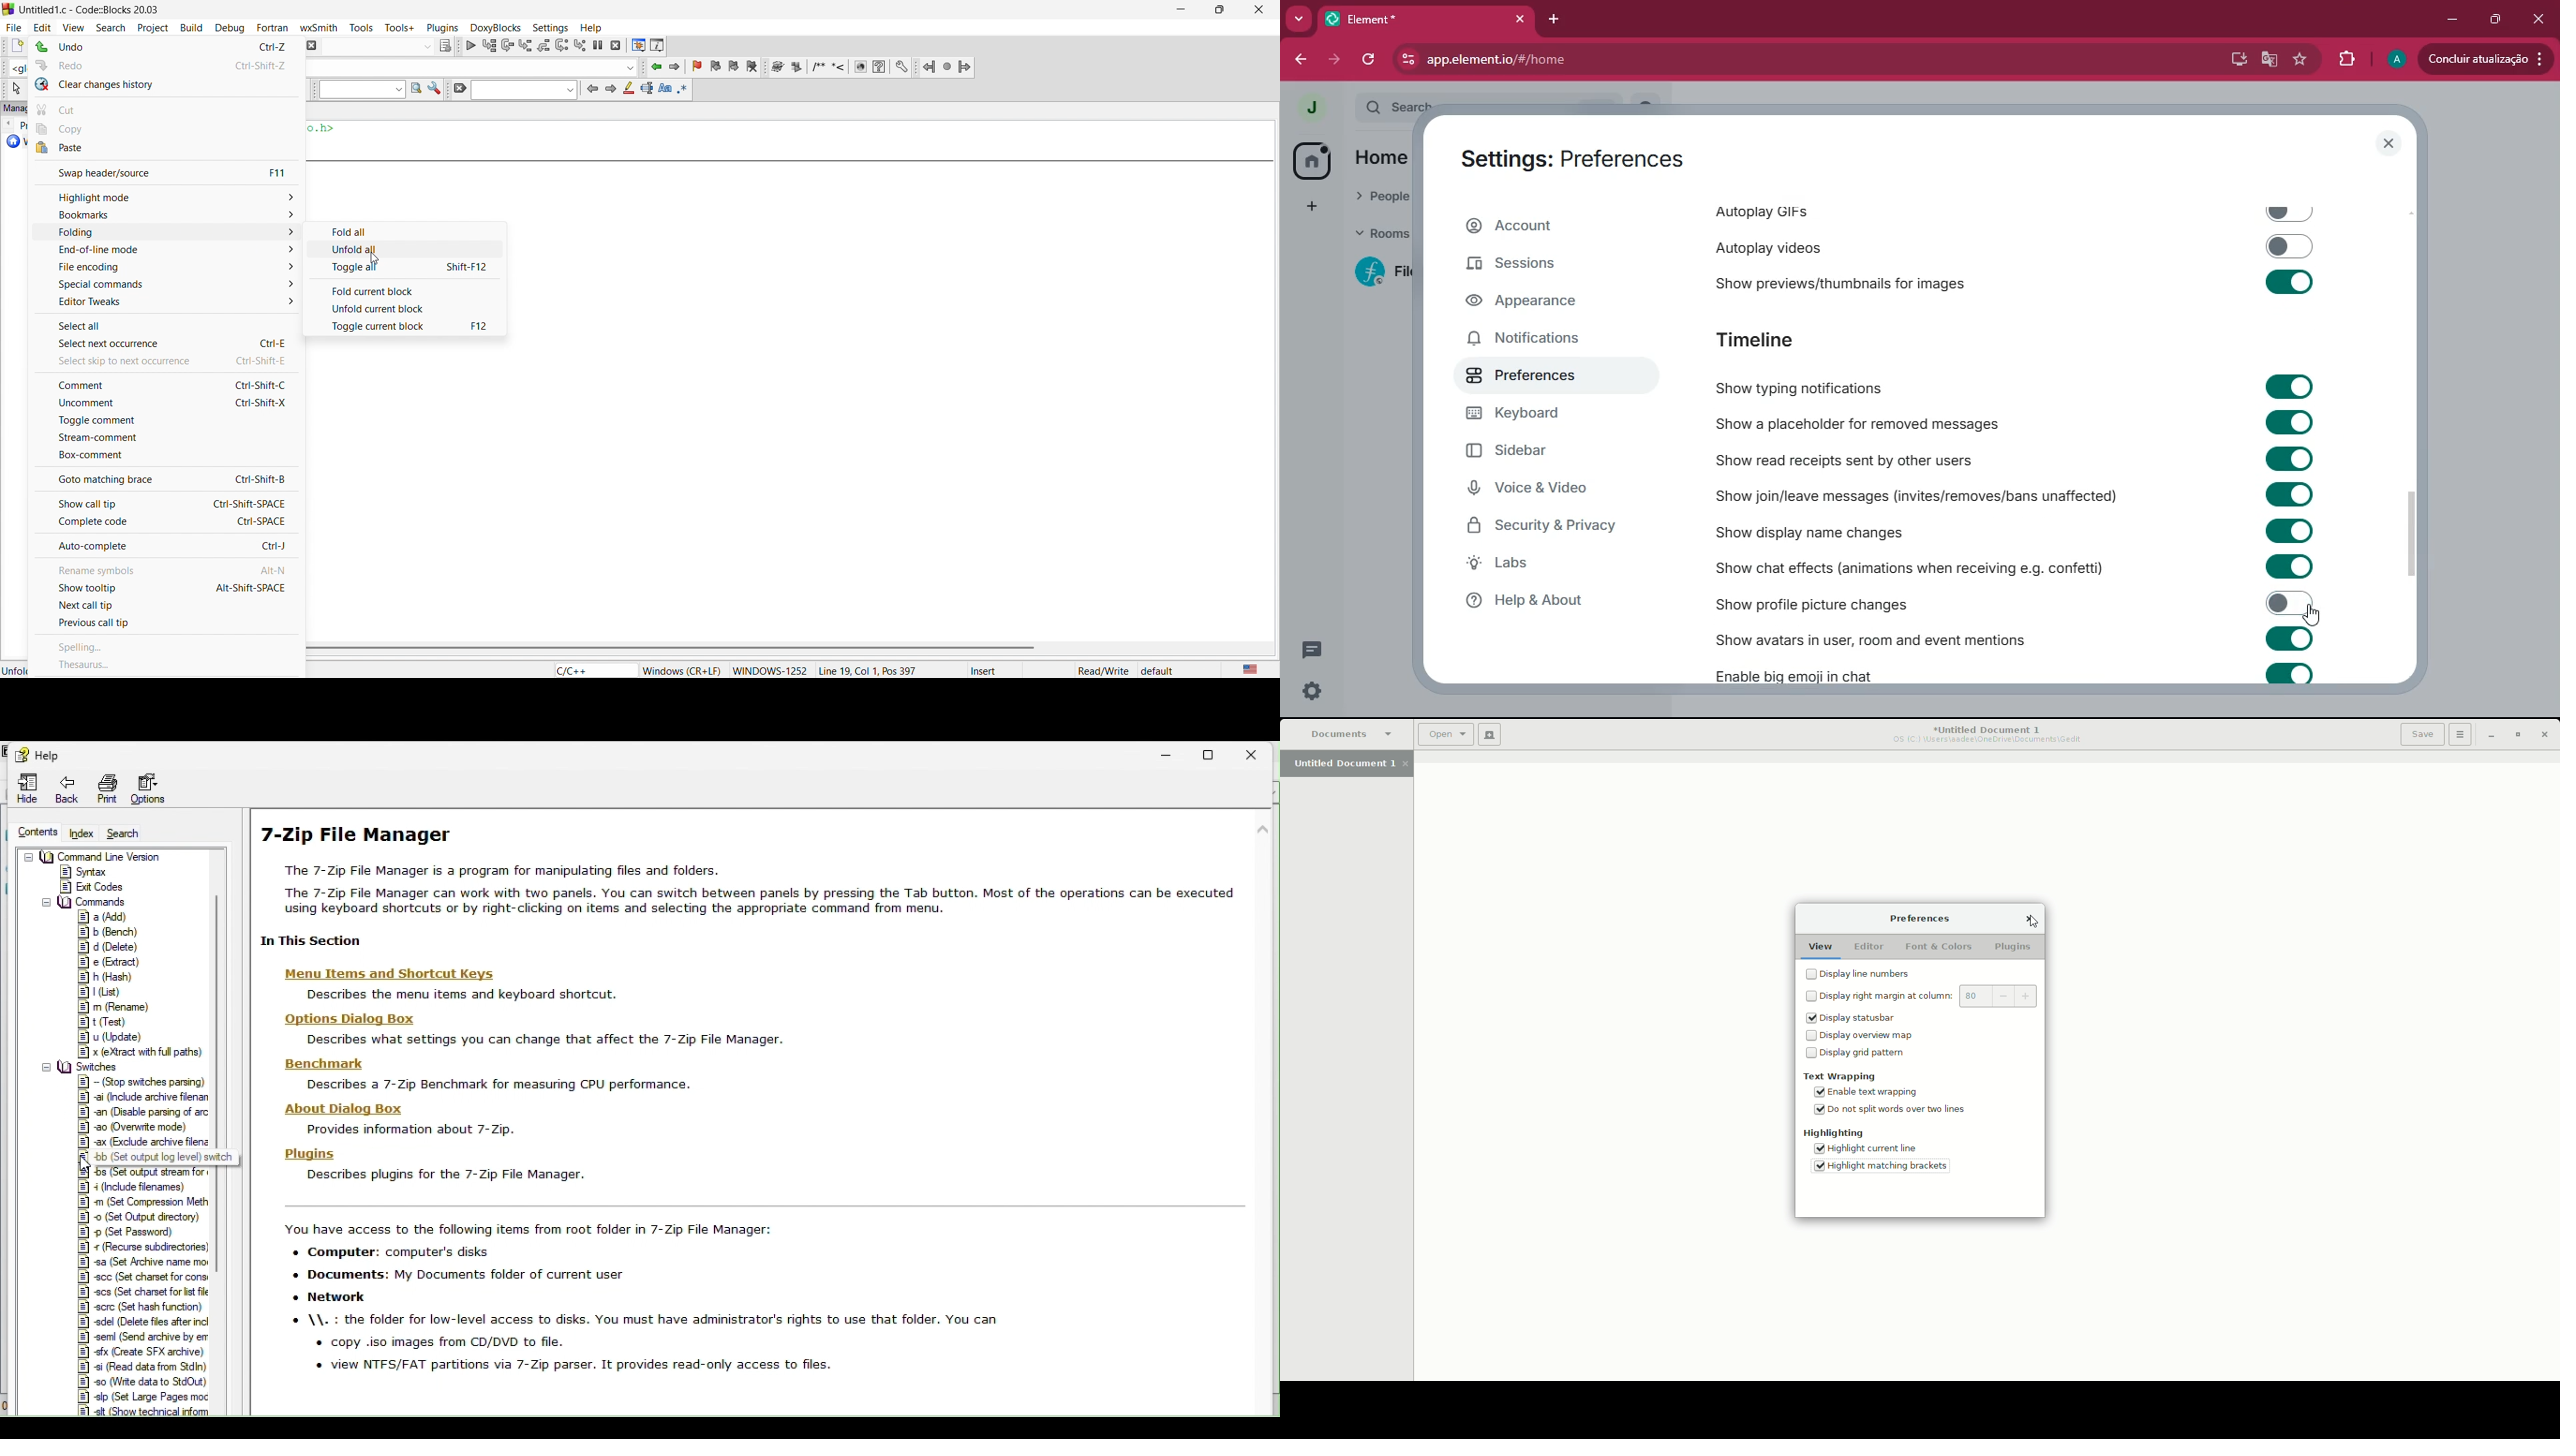 This screenshot has width=2576, height=1456. Describe the element at coordinates (2013, 948) in the screenshot. I see `Plugins` at that location.